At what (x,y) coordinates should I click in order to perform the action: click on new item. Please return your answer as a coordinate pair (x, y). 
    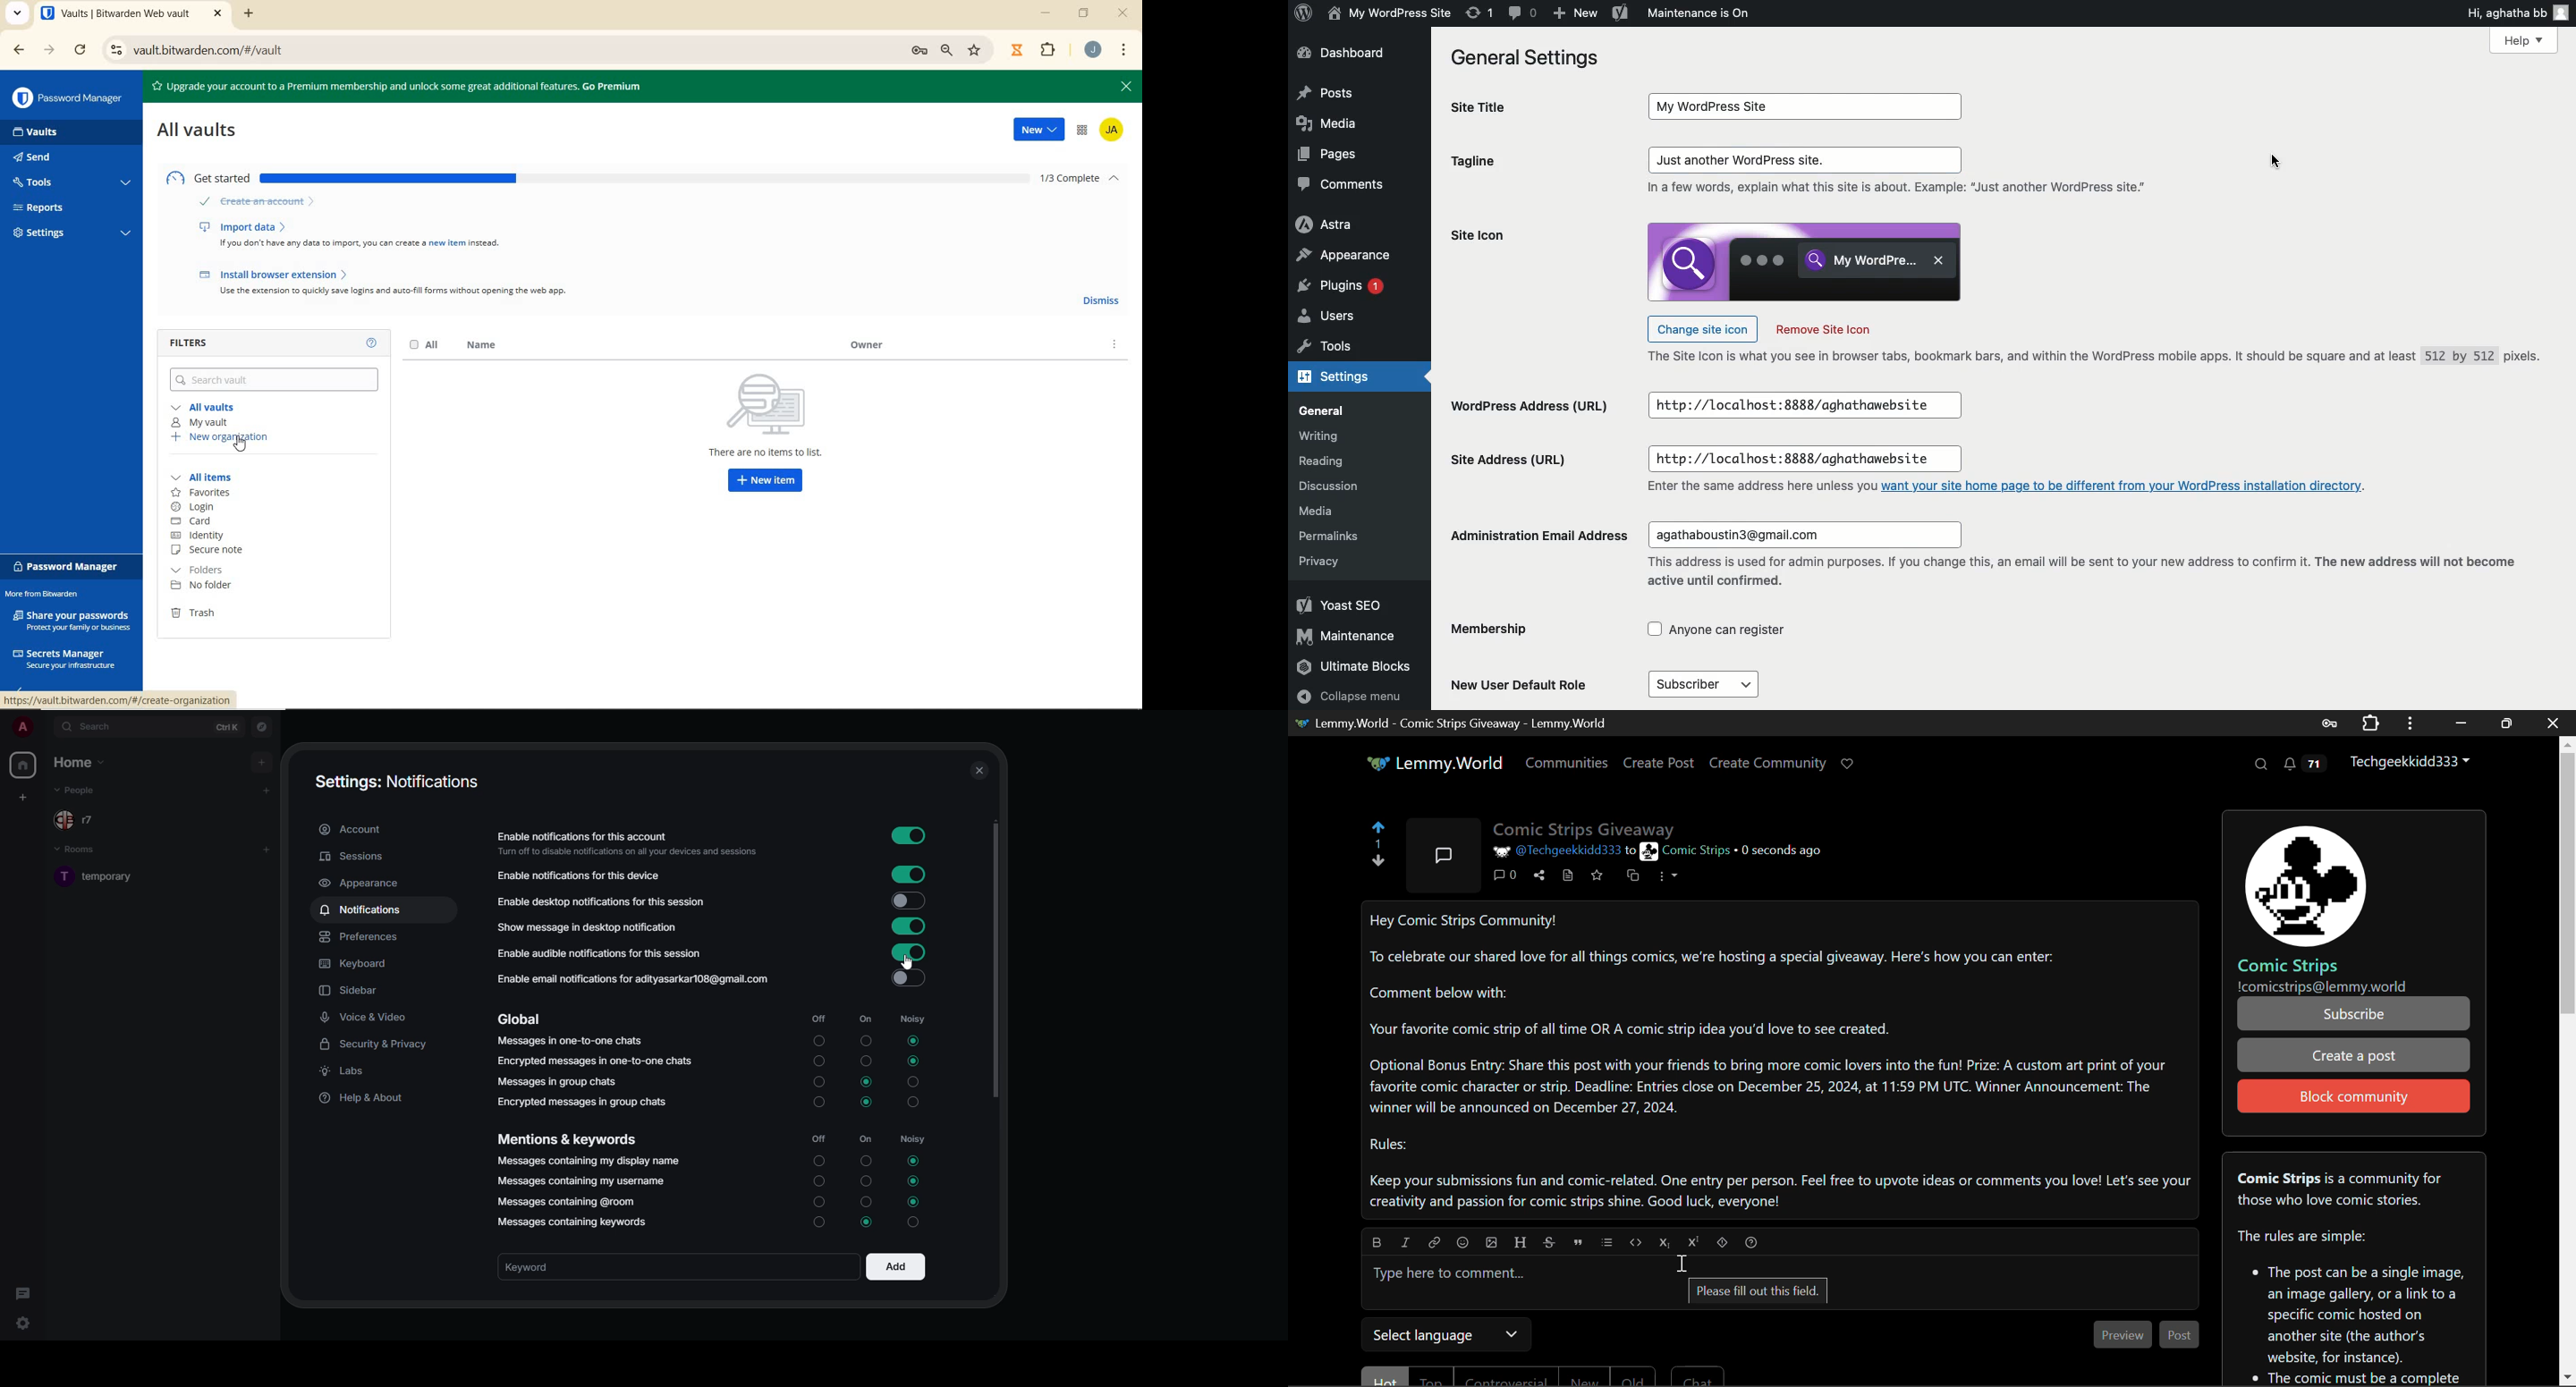
    Looking at the image, I should click on (765, 482).